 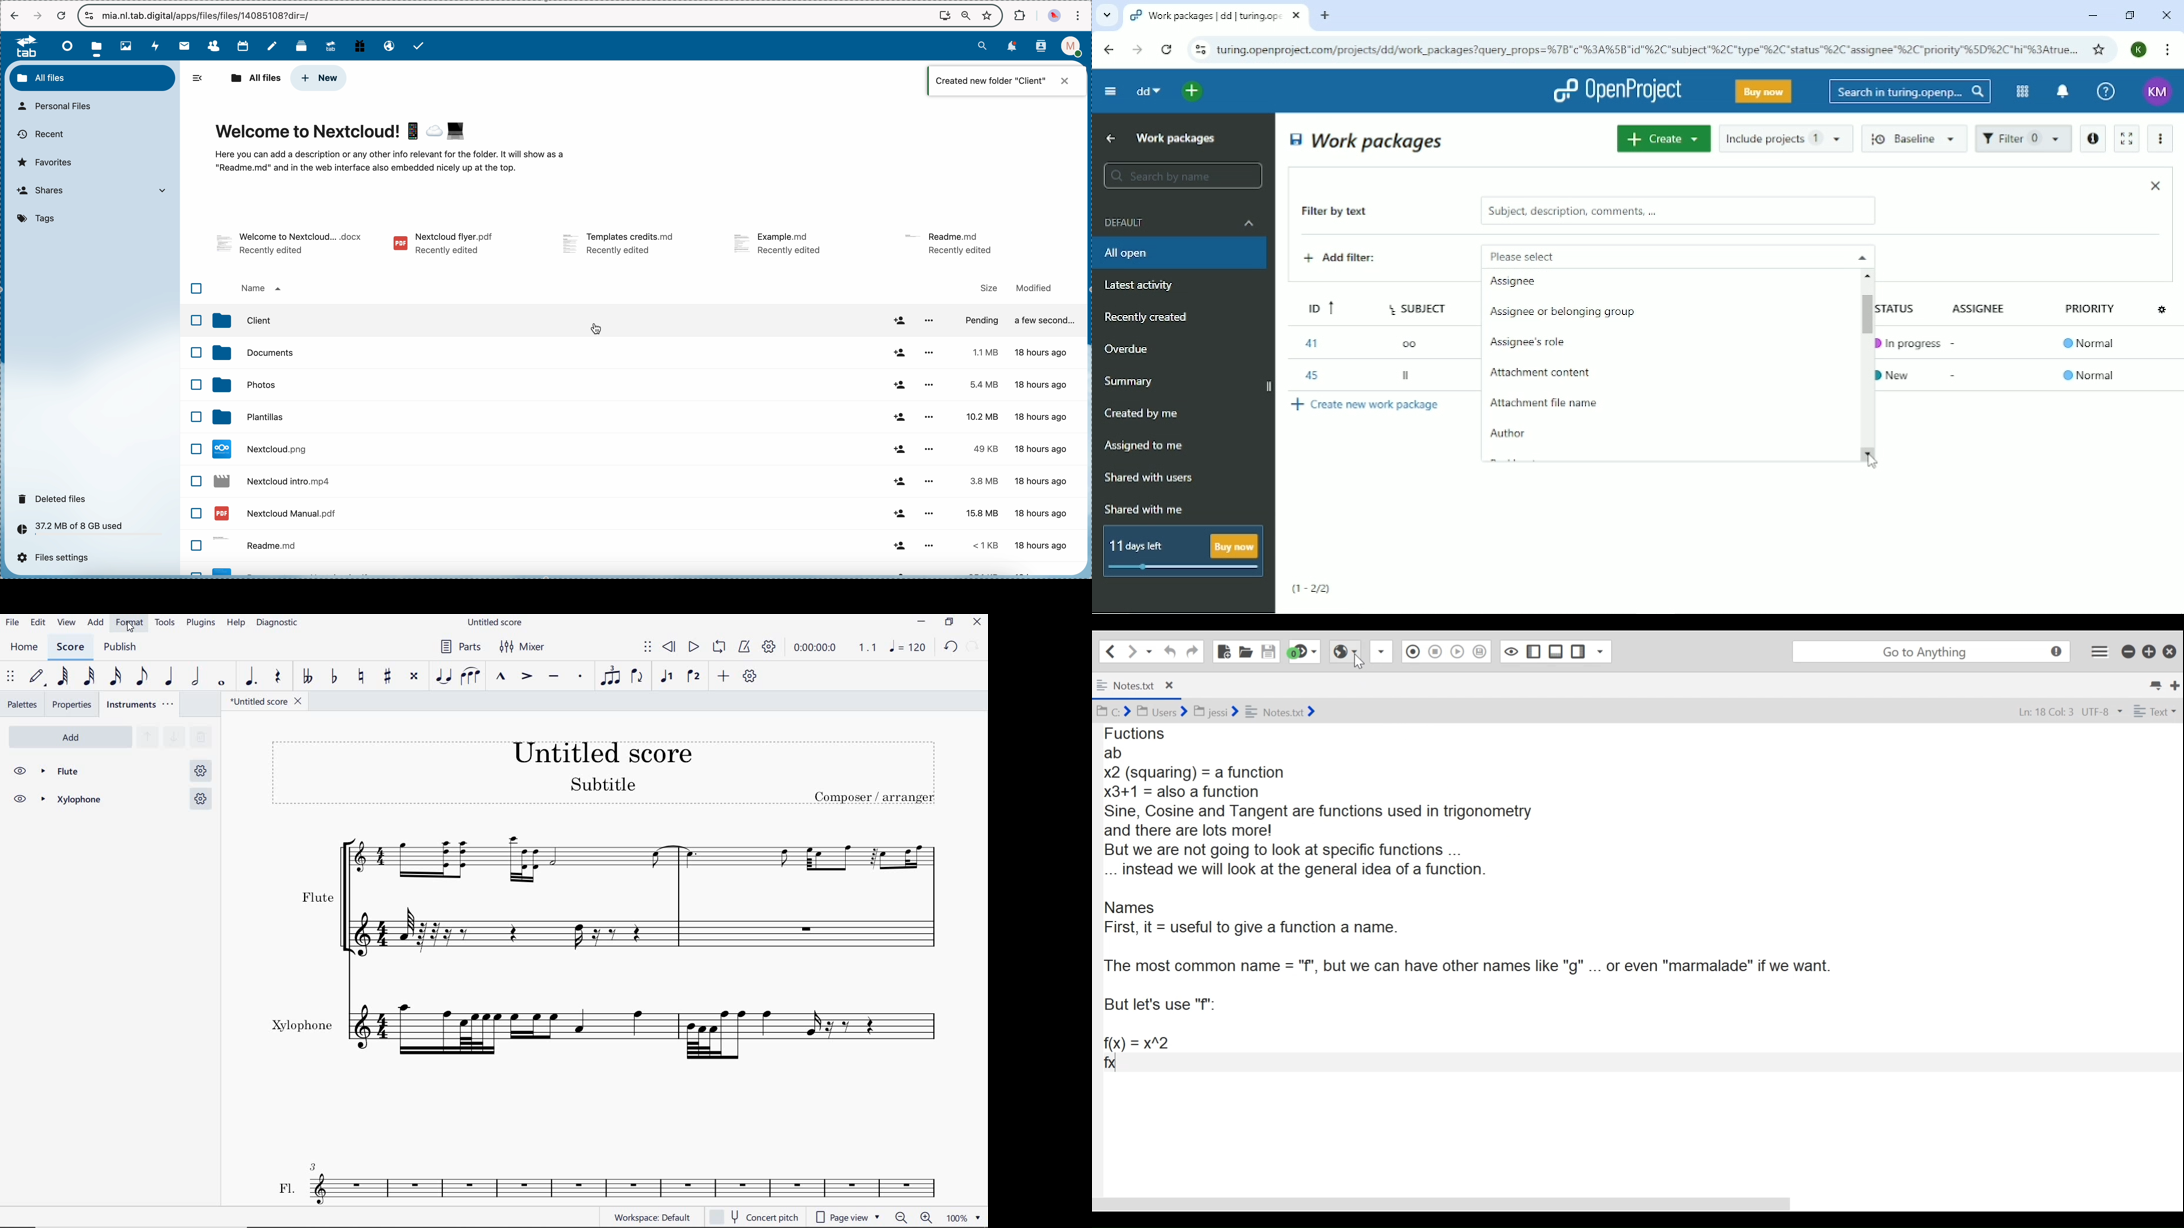 I want to click on favorites, so click(x=988, y=15).